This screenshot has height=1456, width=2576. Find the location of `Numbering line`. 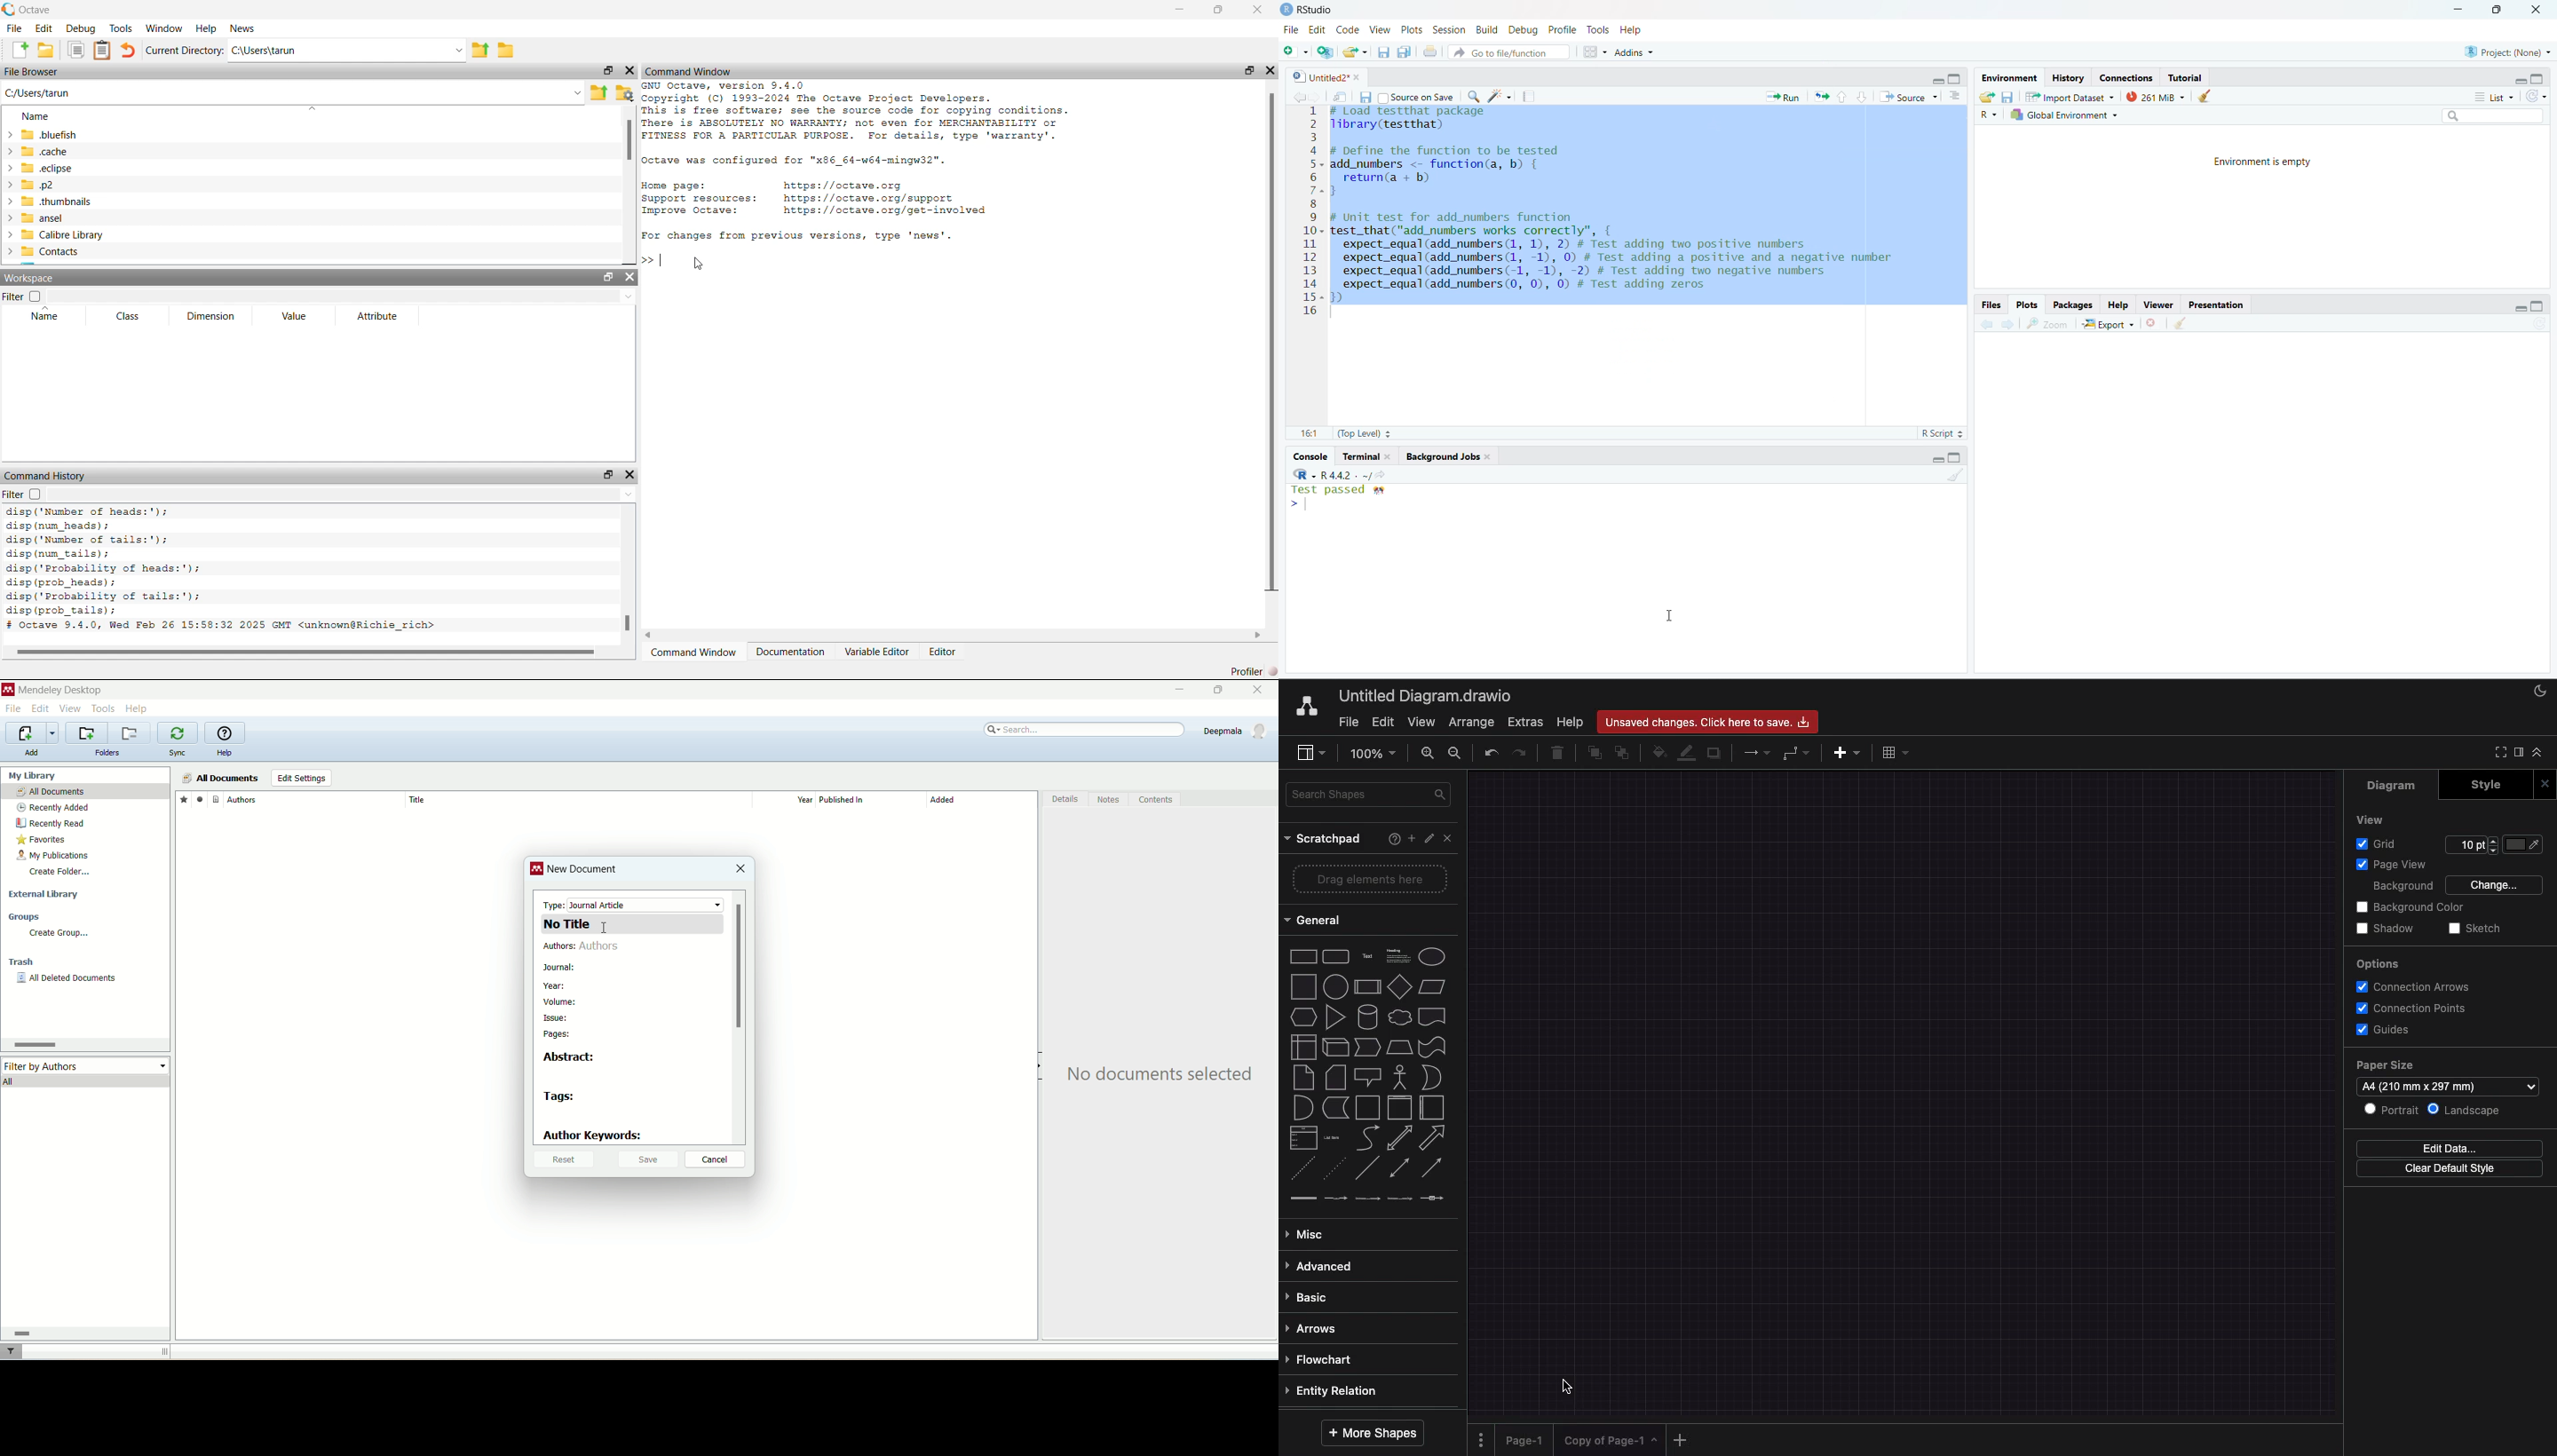

Numbering line is located at coordinates (1312, 213).